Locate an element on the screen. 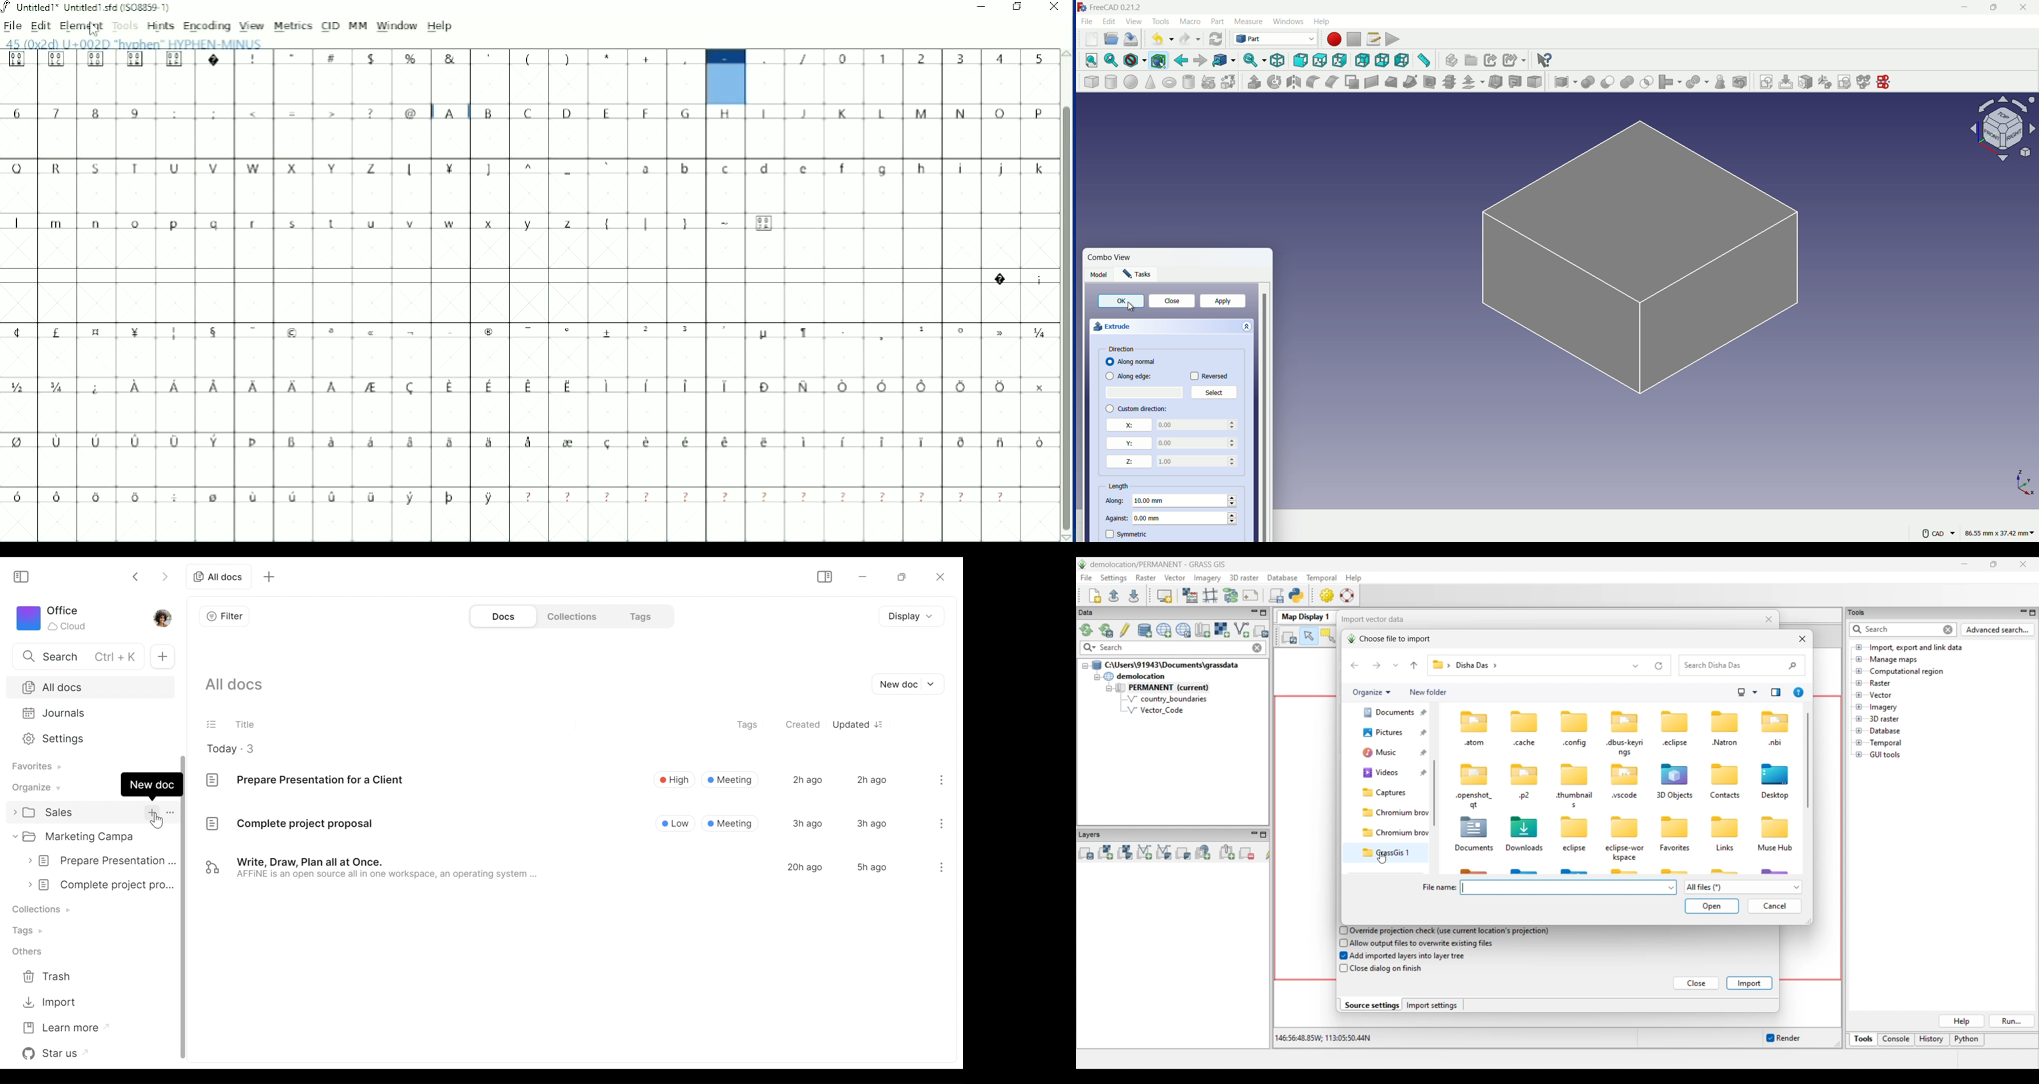  defeaturing is located at coordinates (1739, 82).